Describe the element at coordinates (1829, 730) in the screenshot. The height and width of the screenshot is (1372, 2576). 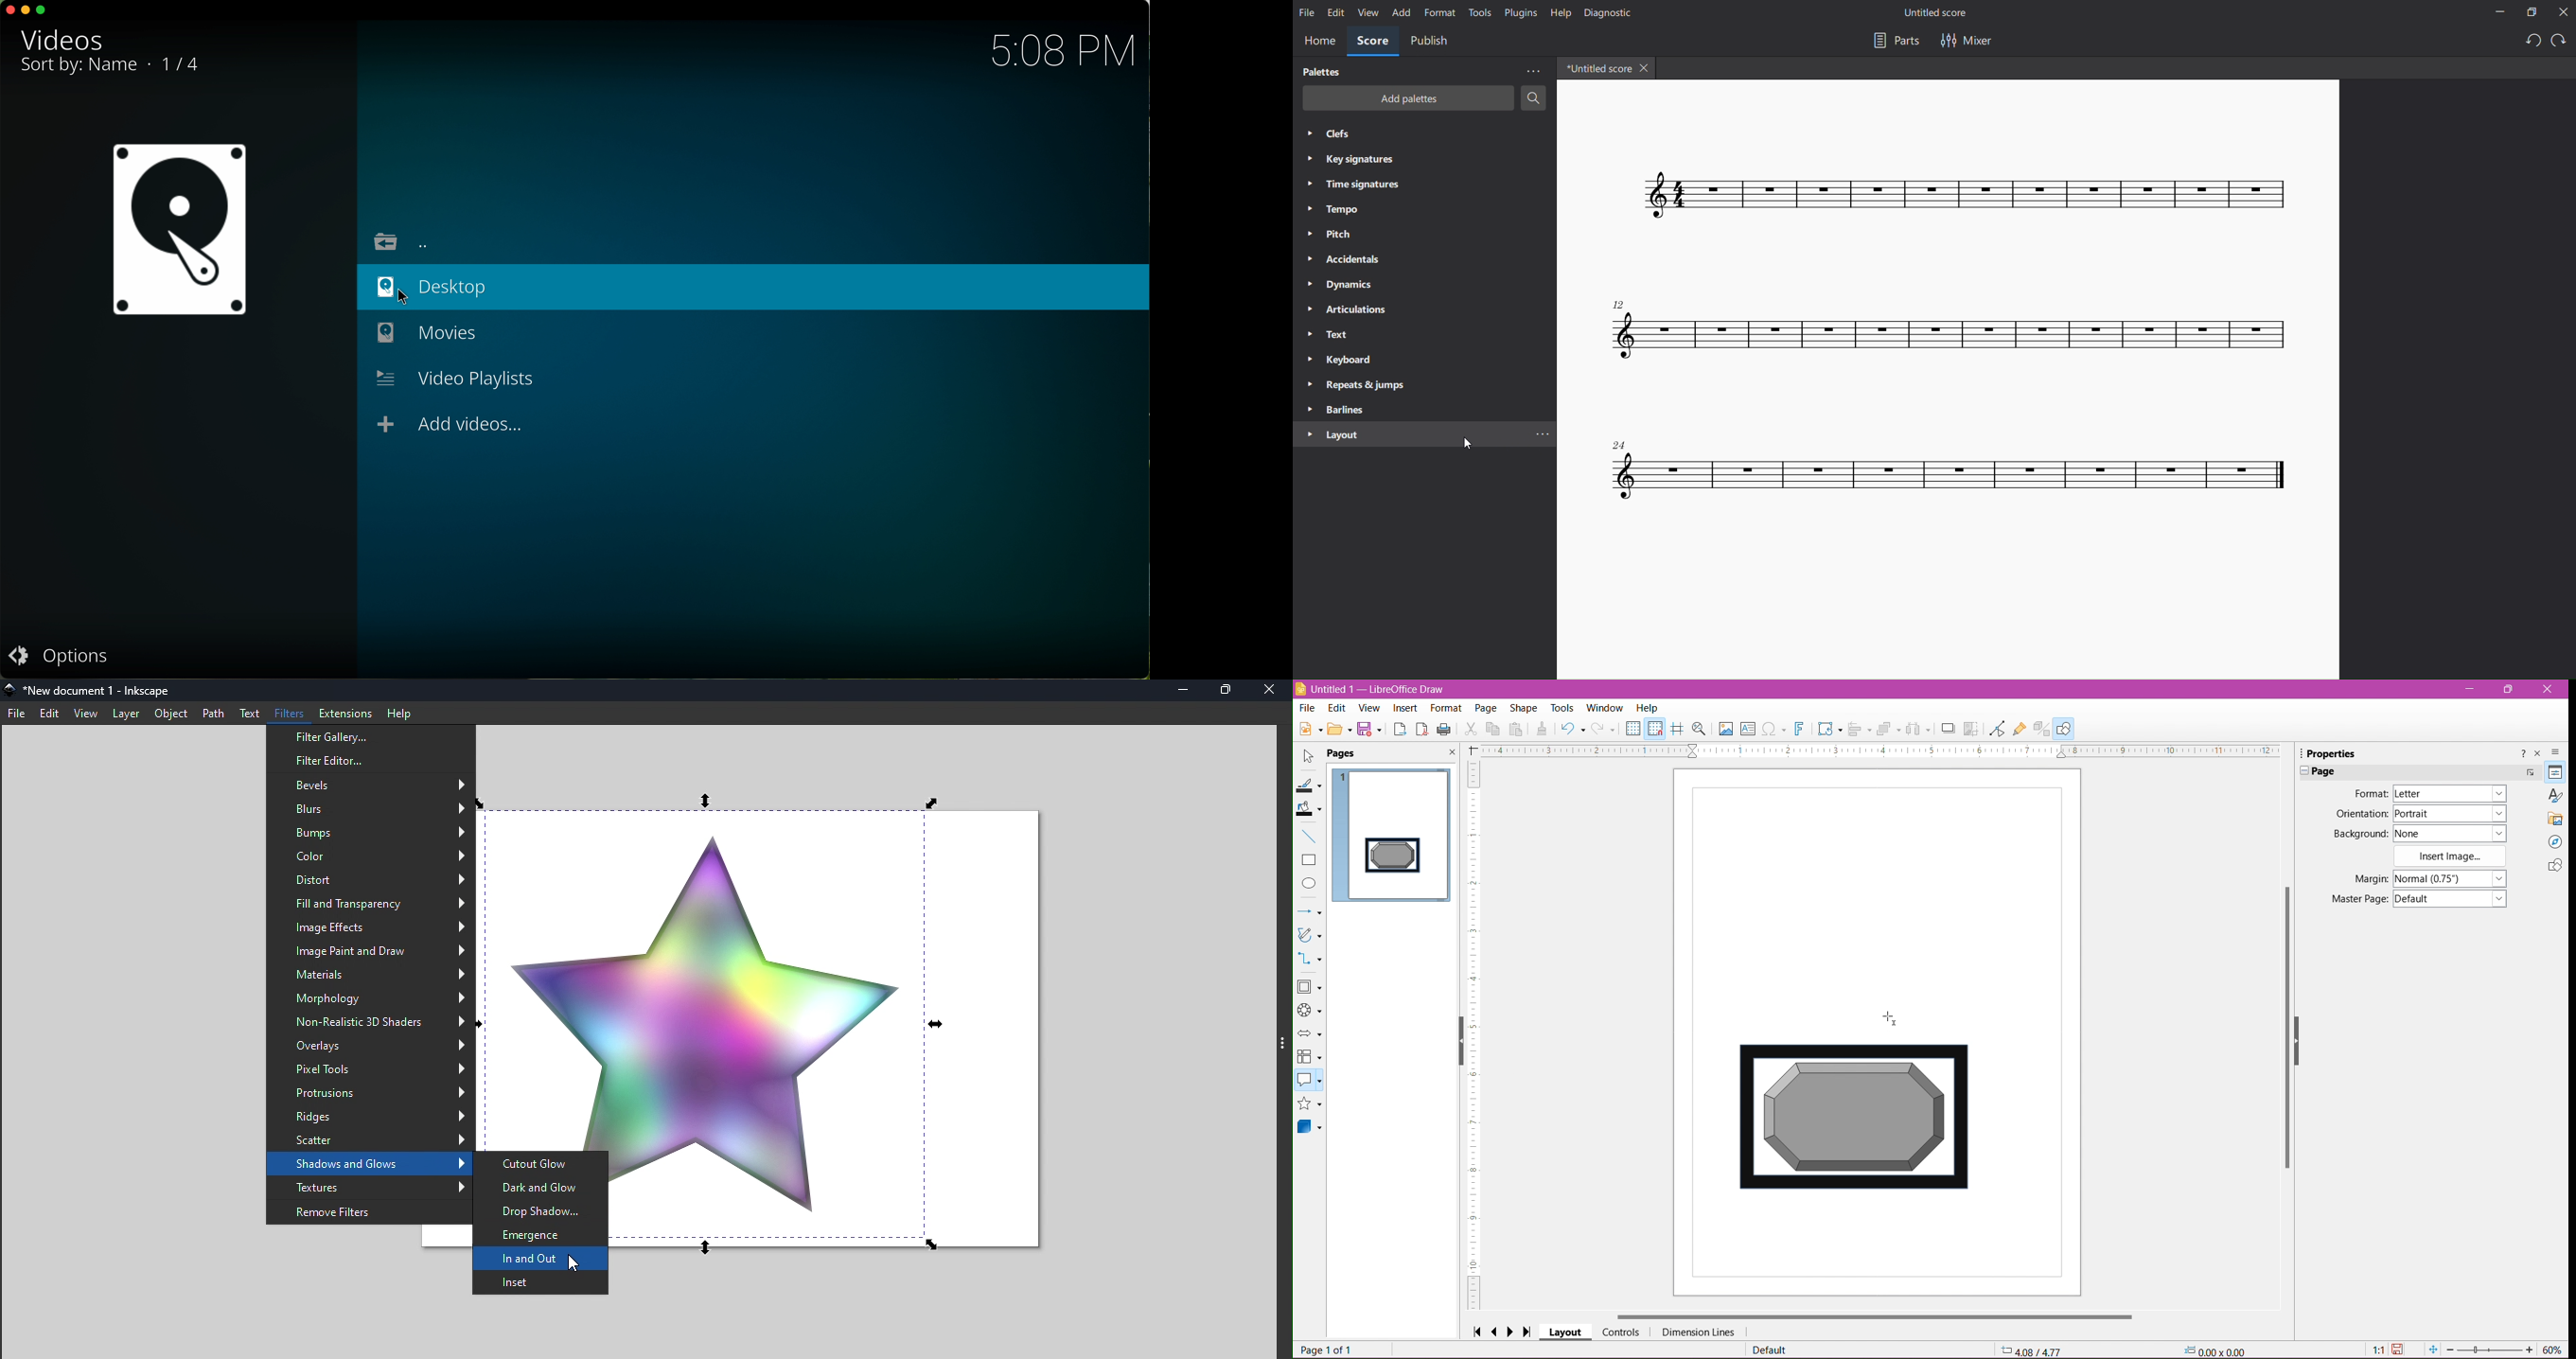
I see `Transformations` at that location.